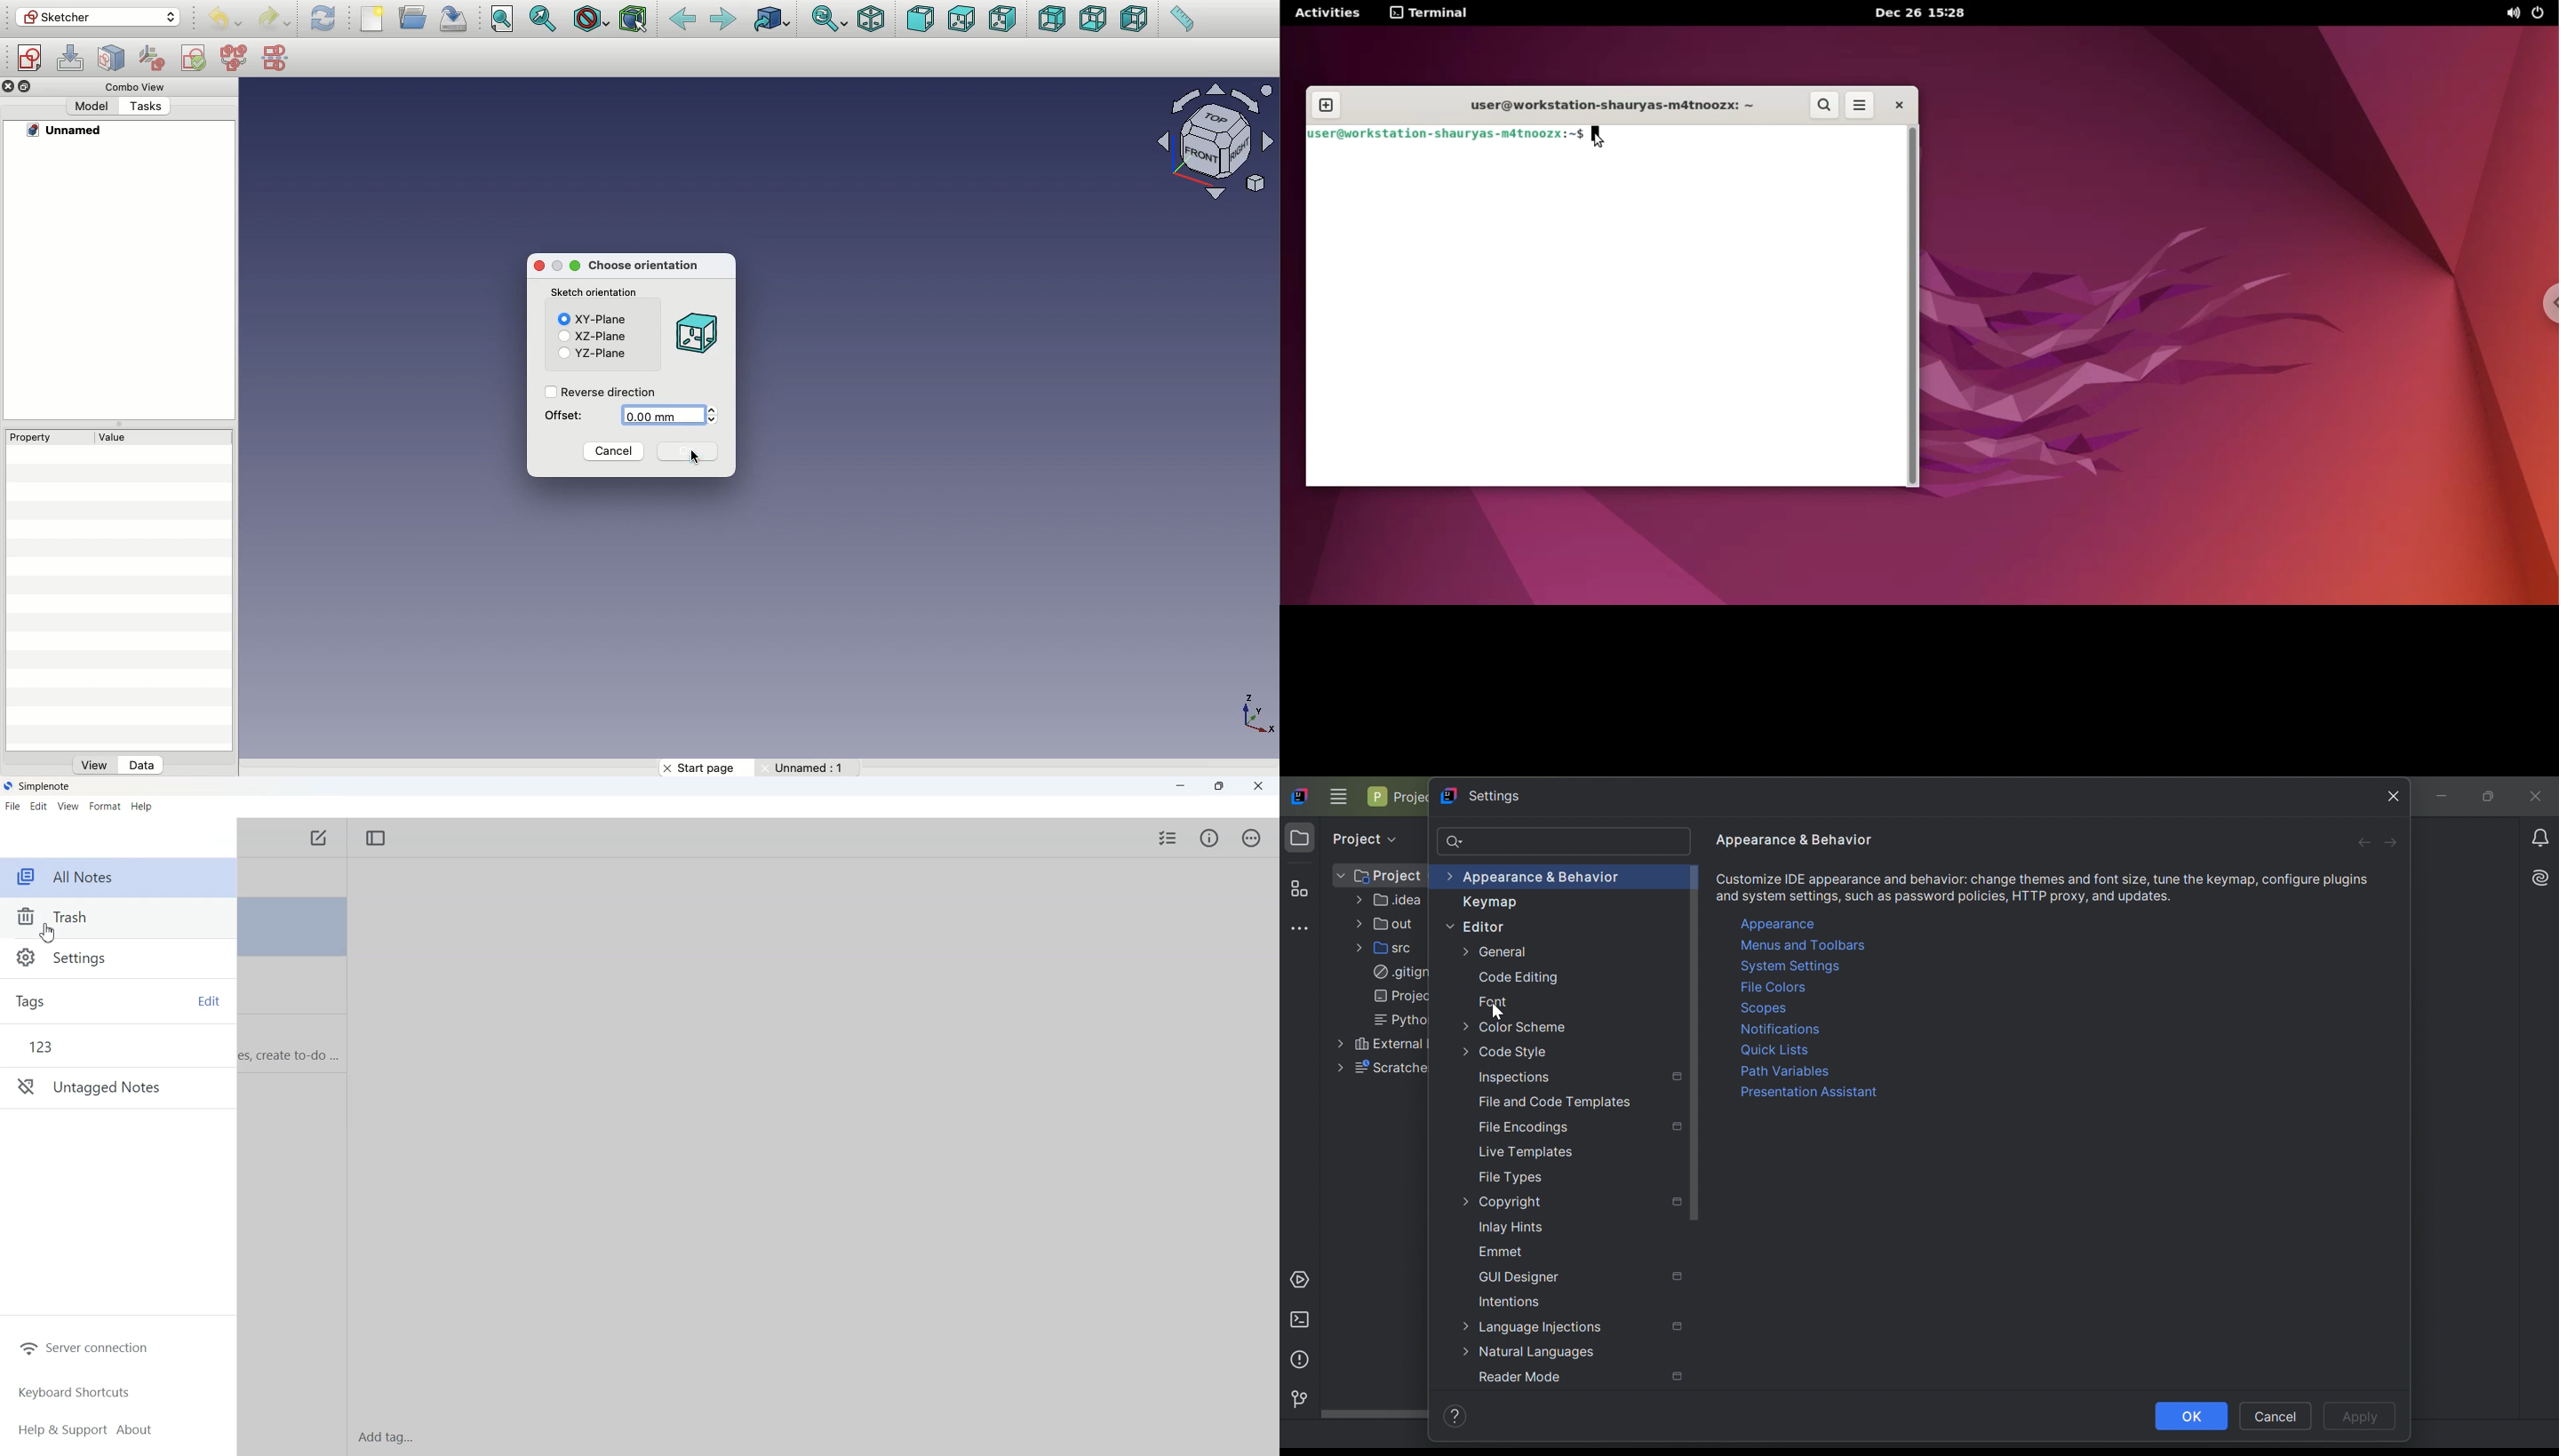  Describe the element at coordinates (143, 764) in the screenshot. I see `Data` at that location.